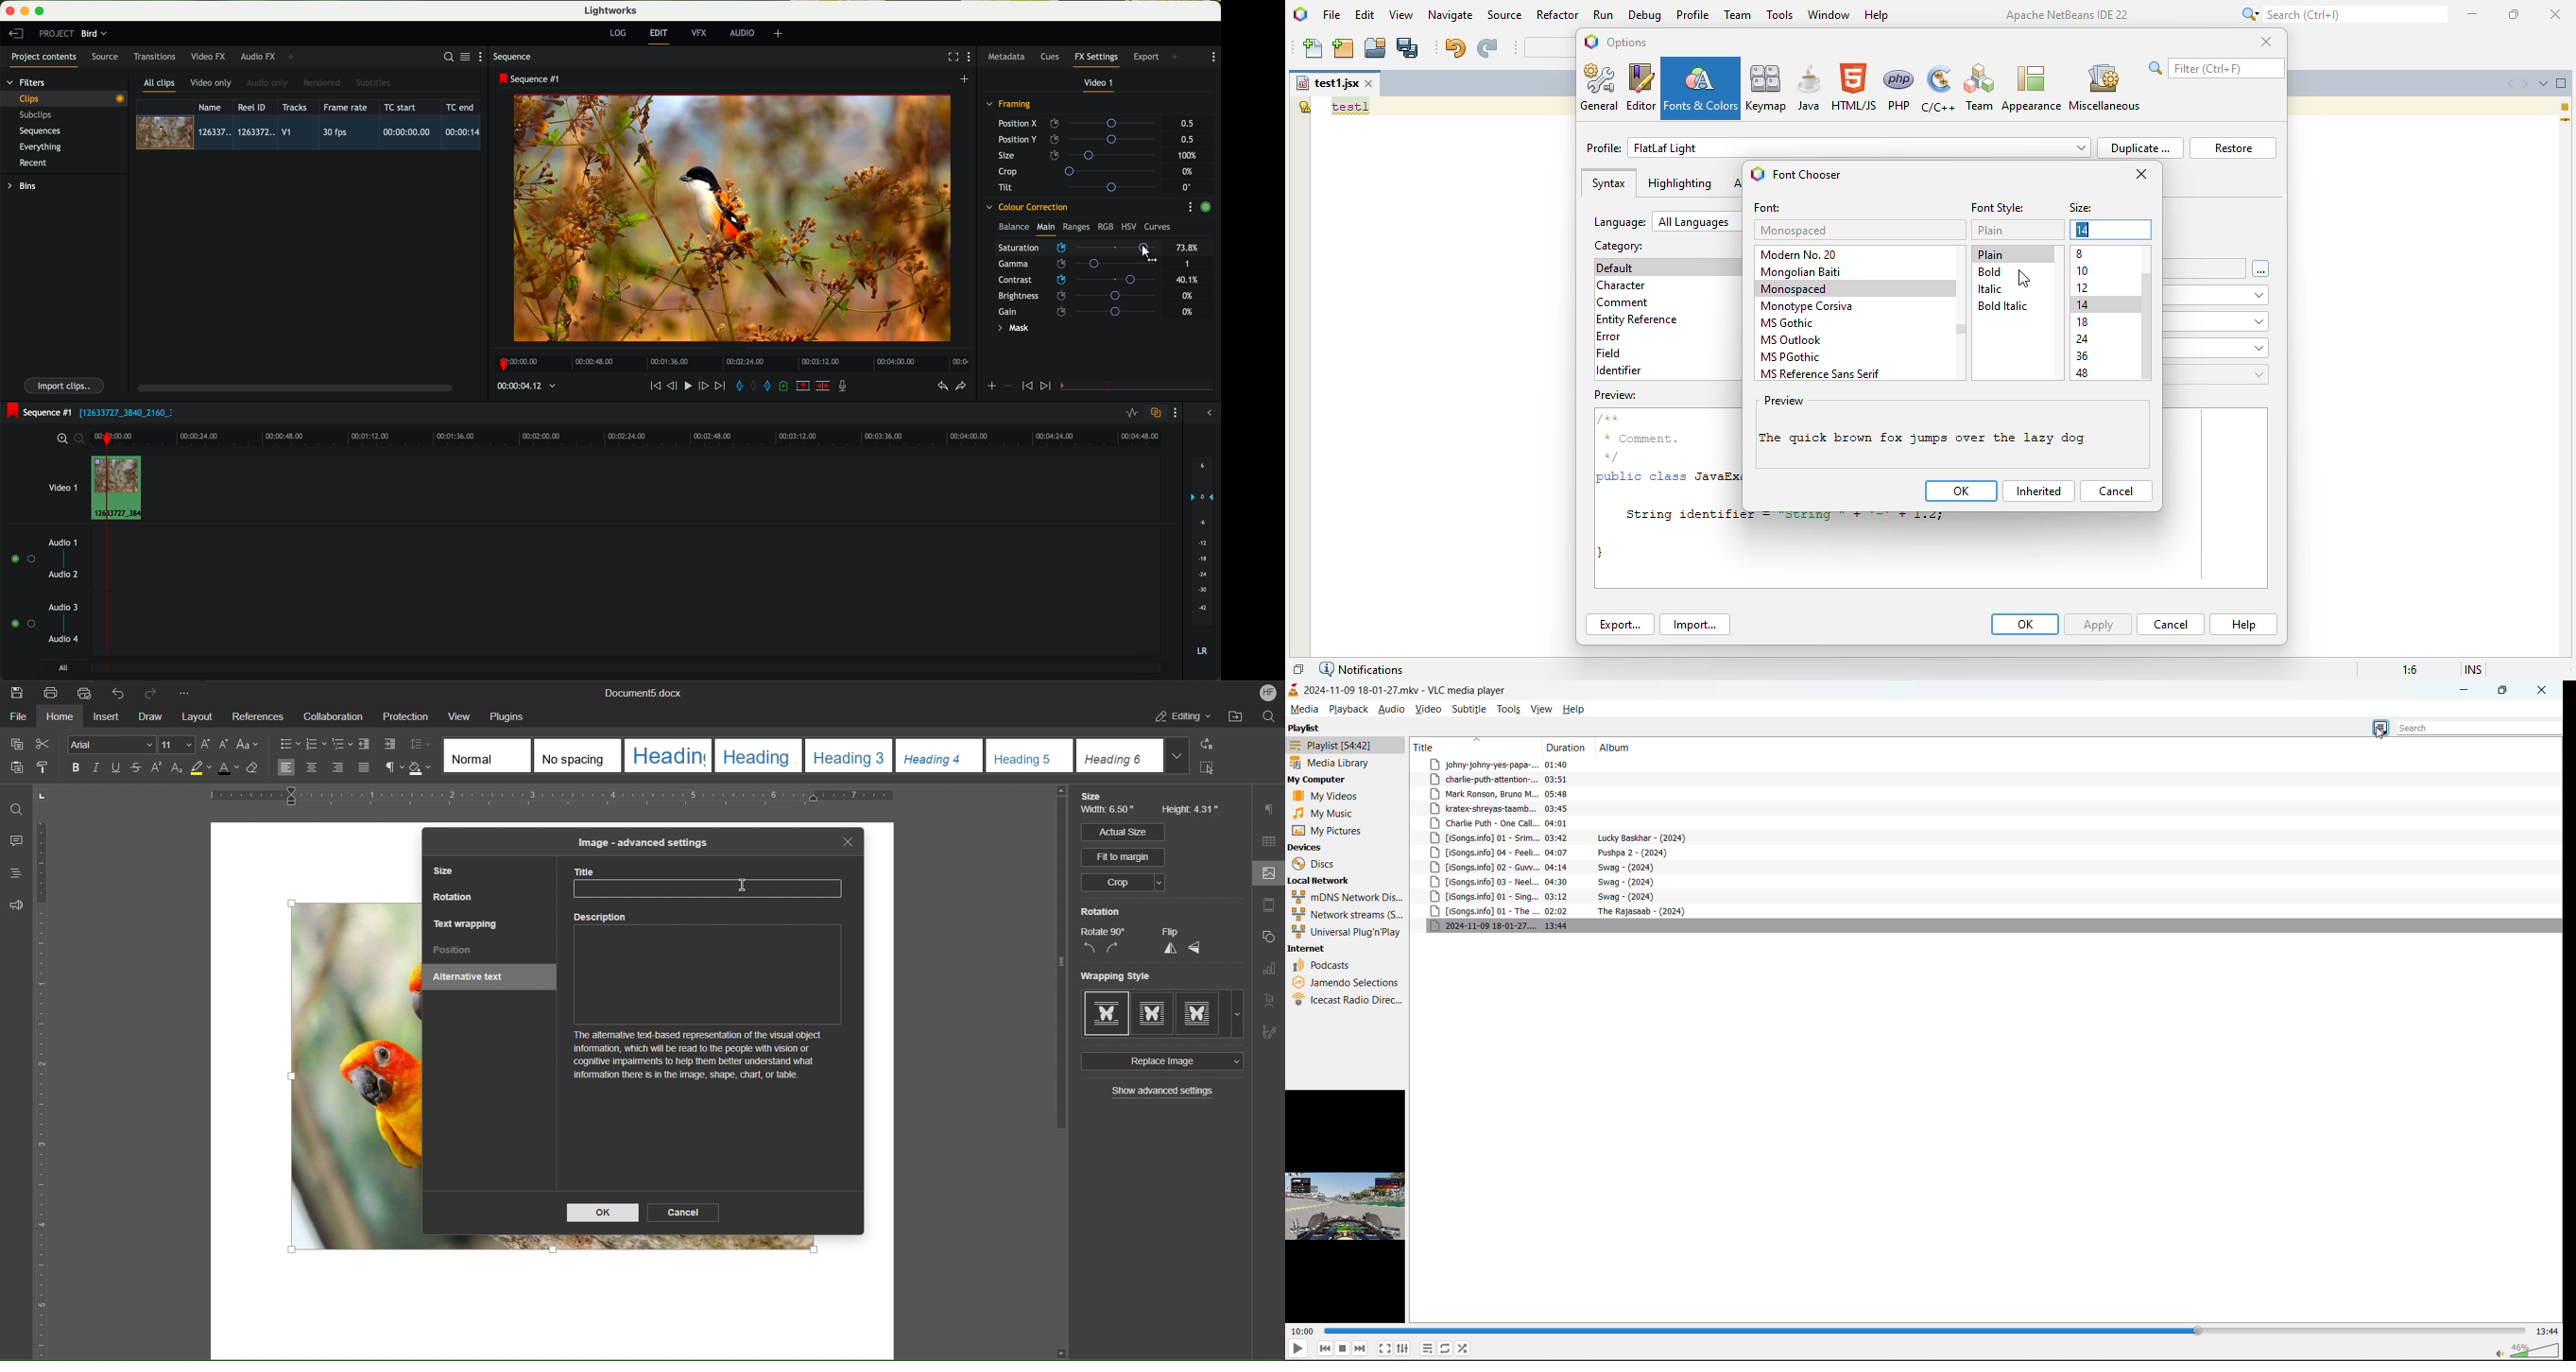  Describe the element at coordinates (1083, 311) in the screenshot. I see `gain` at that location.